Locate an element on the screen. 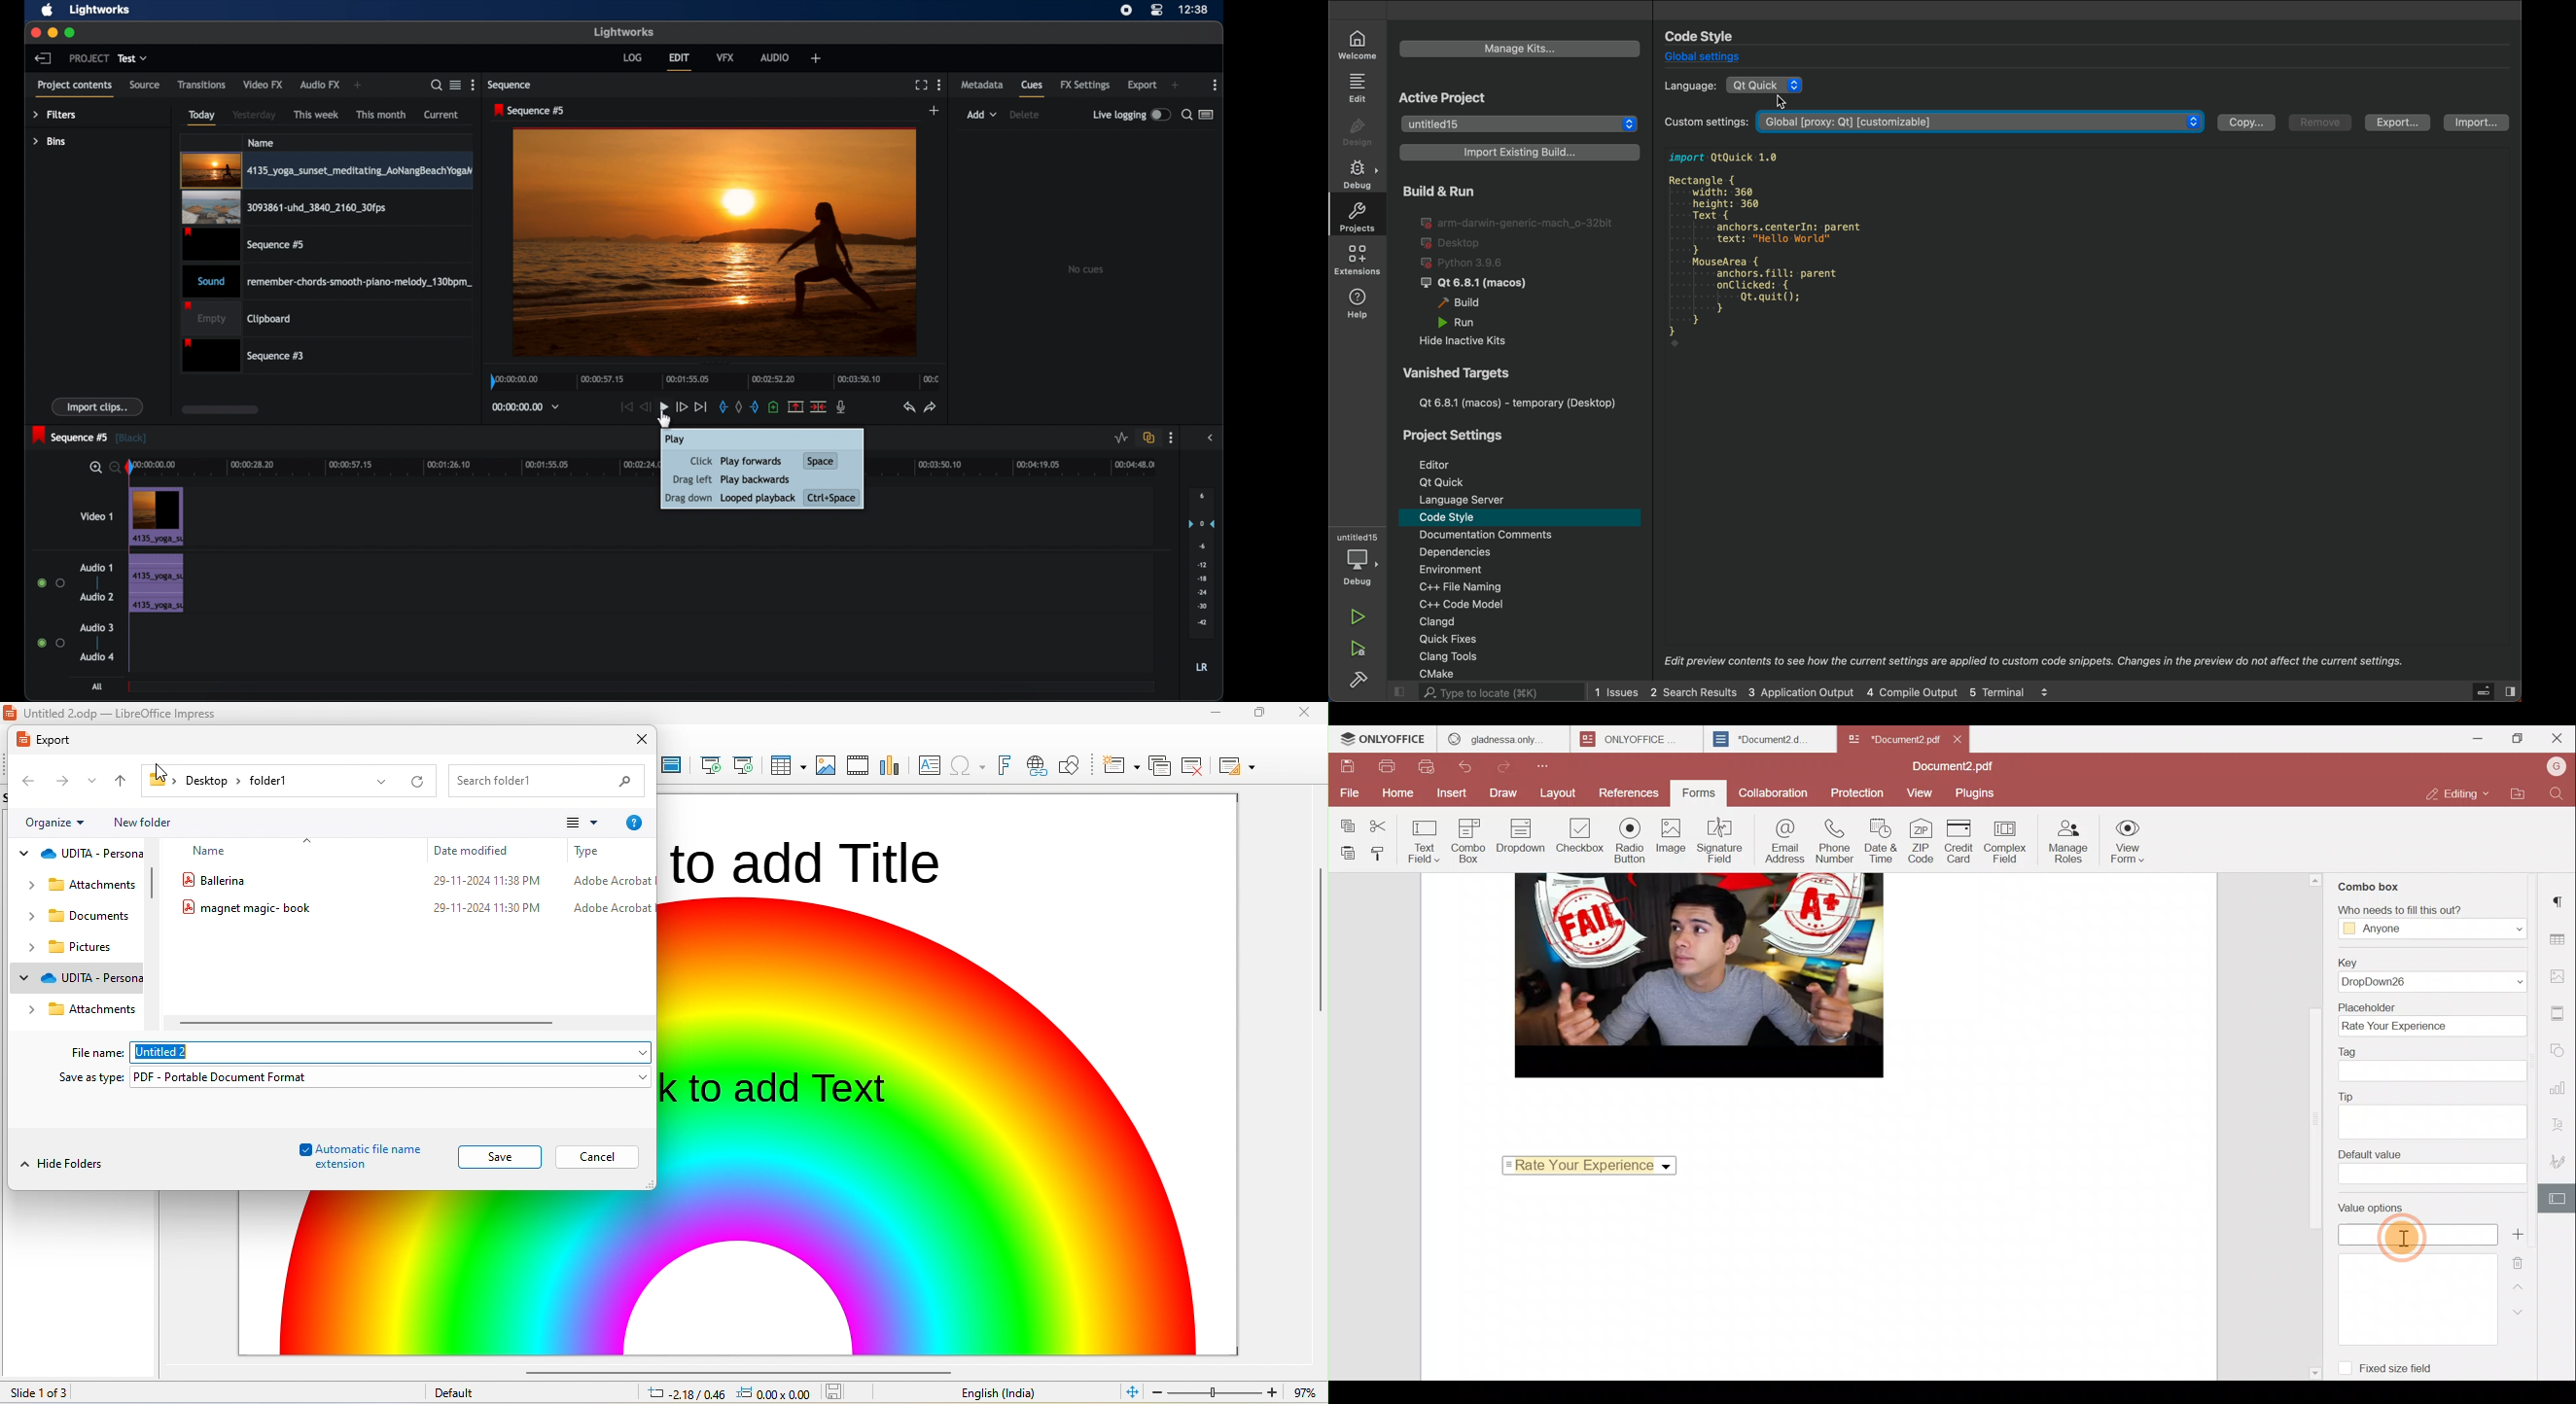 Image resolution: width=2576 pixels, height=1428 pixels. video clip is located at coordinates (283, 208).